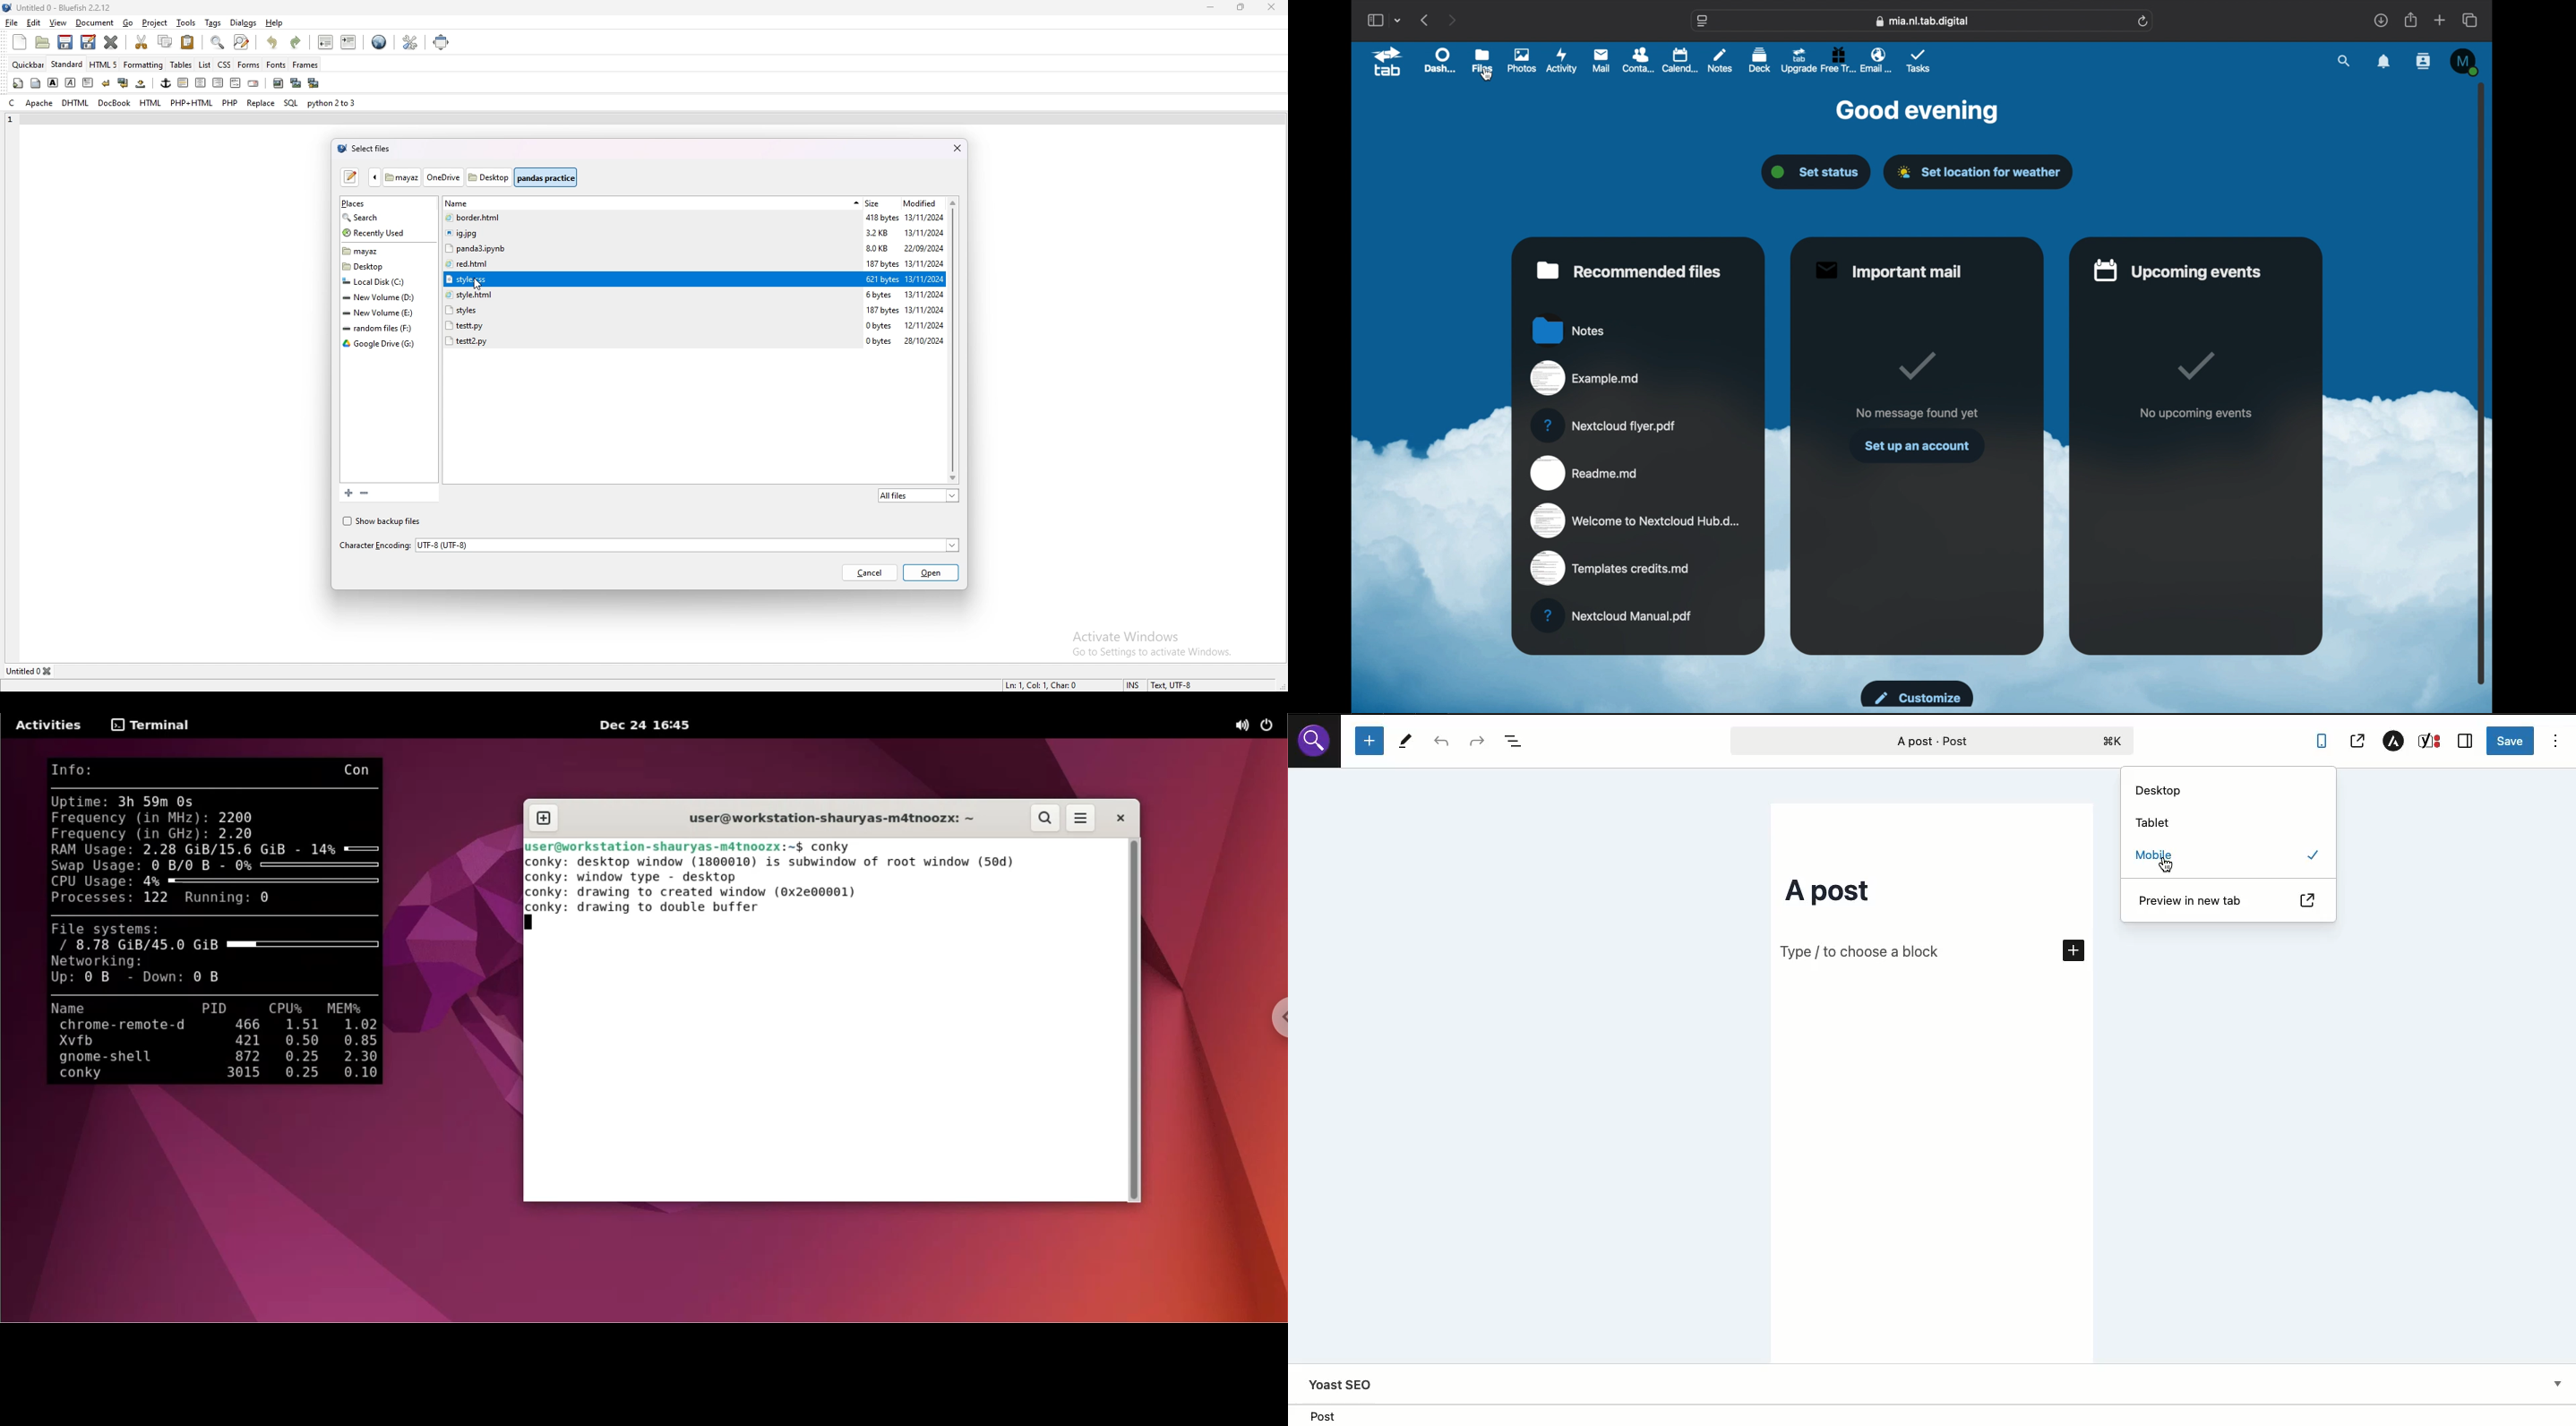 This screenshot has width=2576, height=1428. I want to click on readme.md, so click(1584, 473).